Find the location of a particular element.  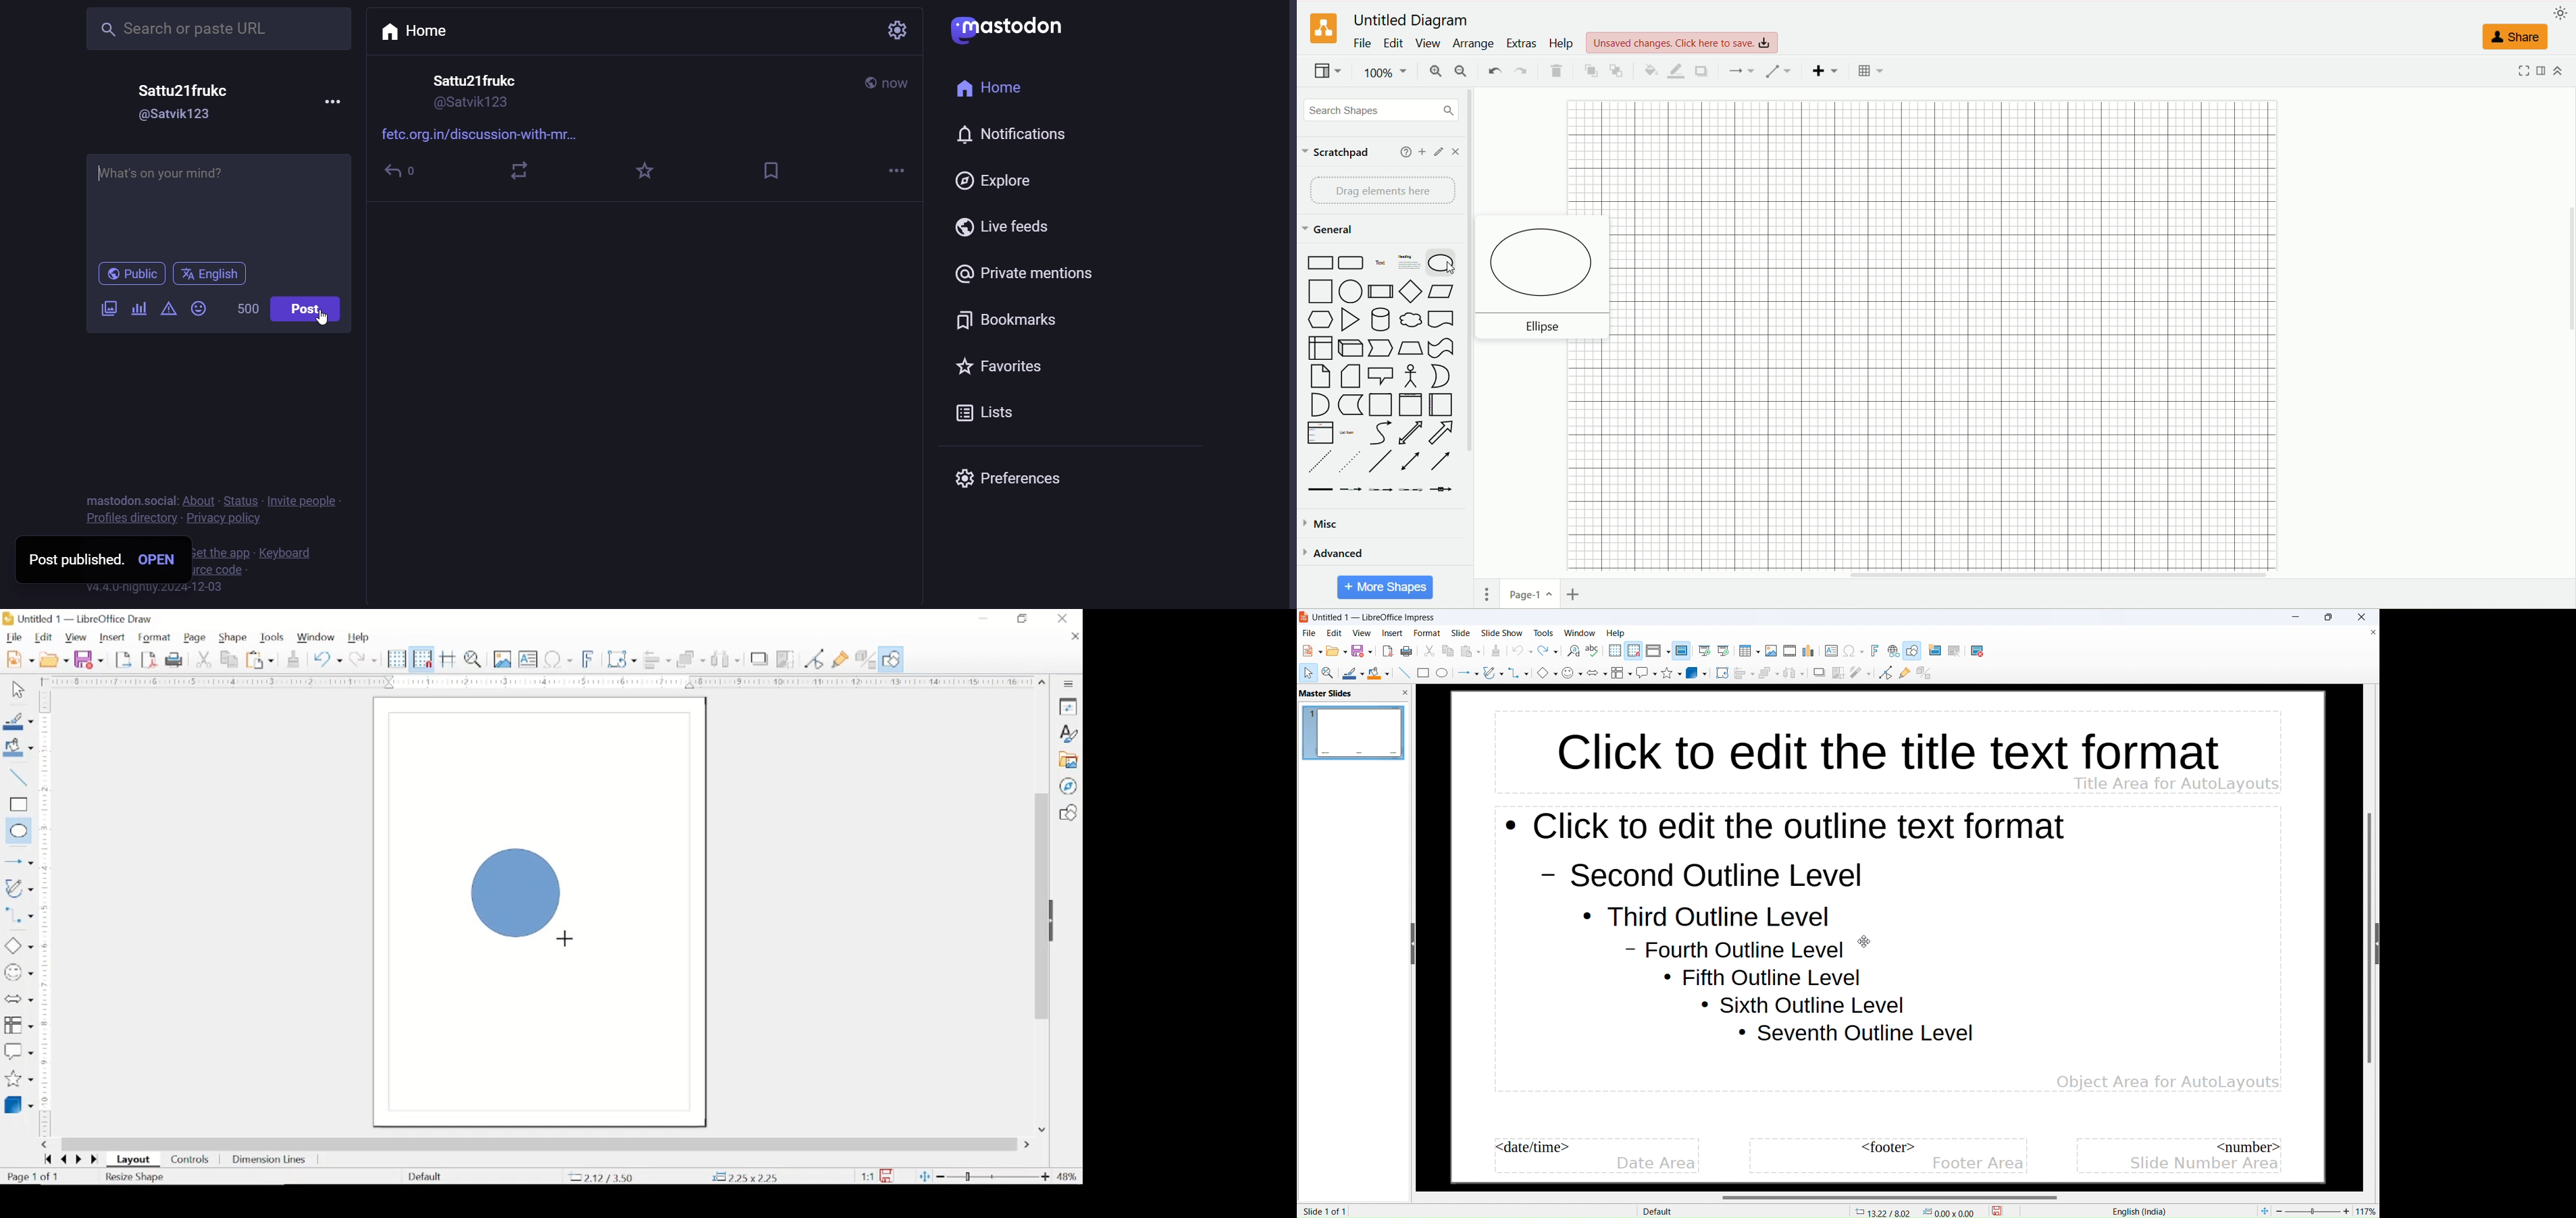

layout is located at coordinates (134, 1161).